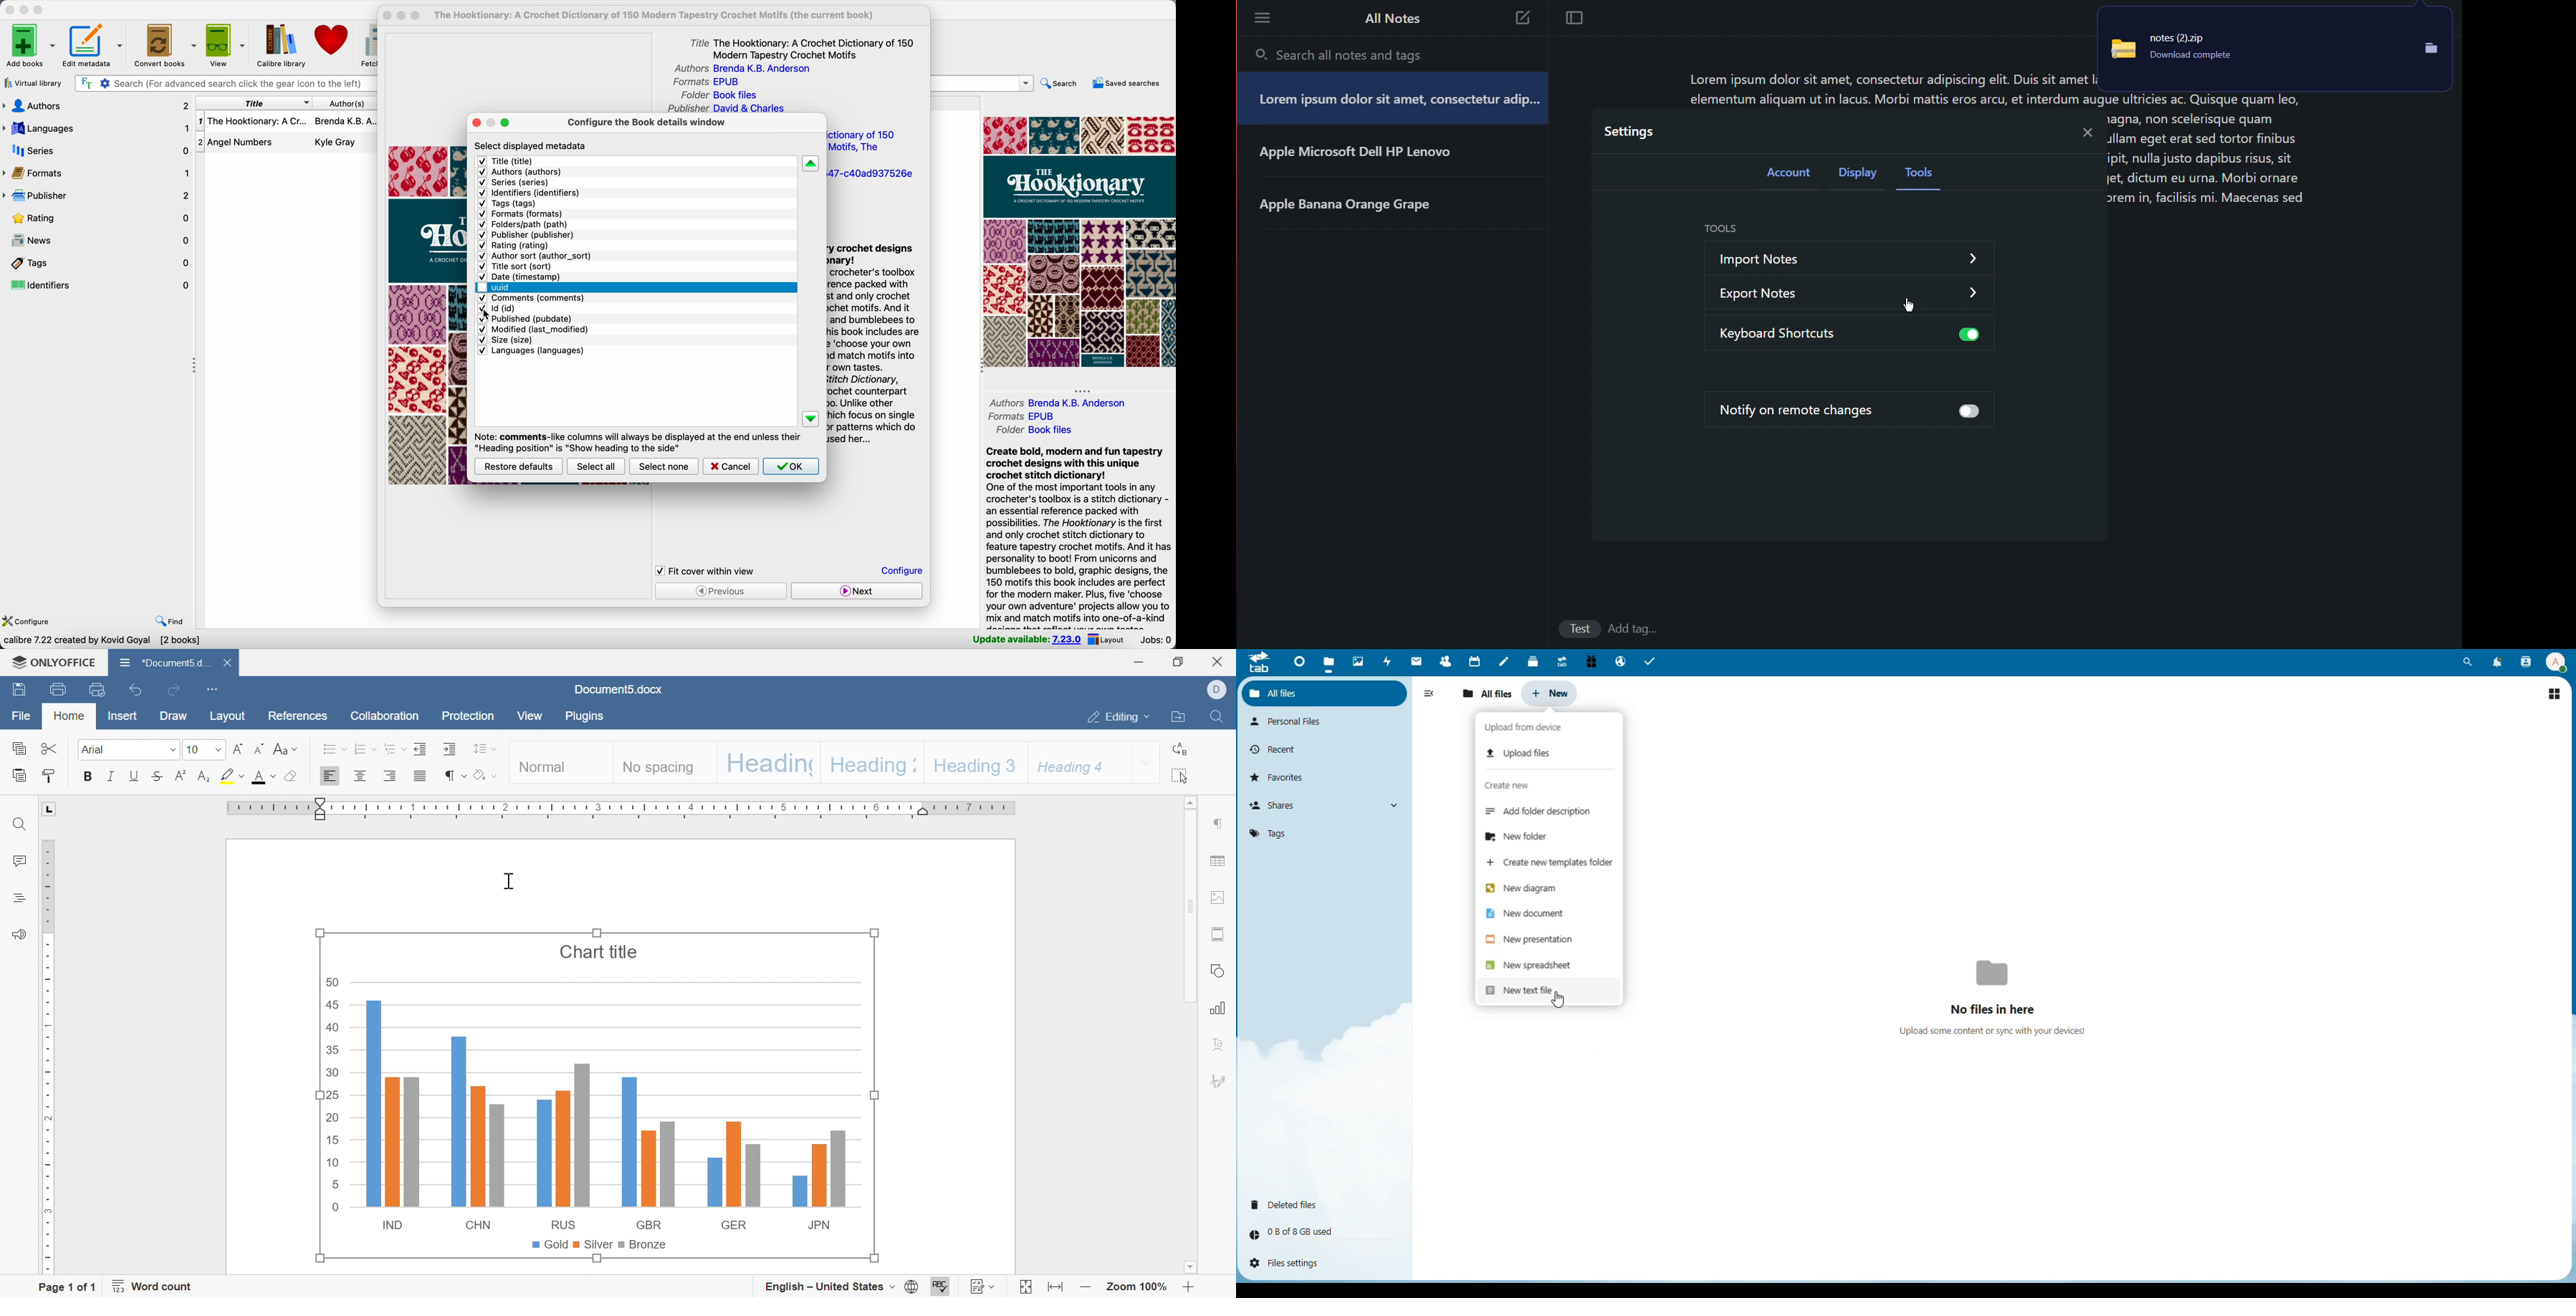 This screenshot has width=2576, height=1316. What do you see at coordinates (1390, 20) in the screenshot?
I see `All Notes` at bounding box center [1390, 20].